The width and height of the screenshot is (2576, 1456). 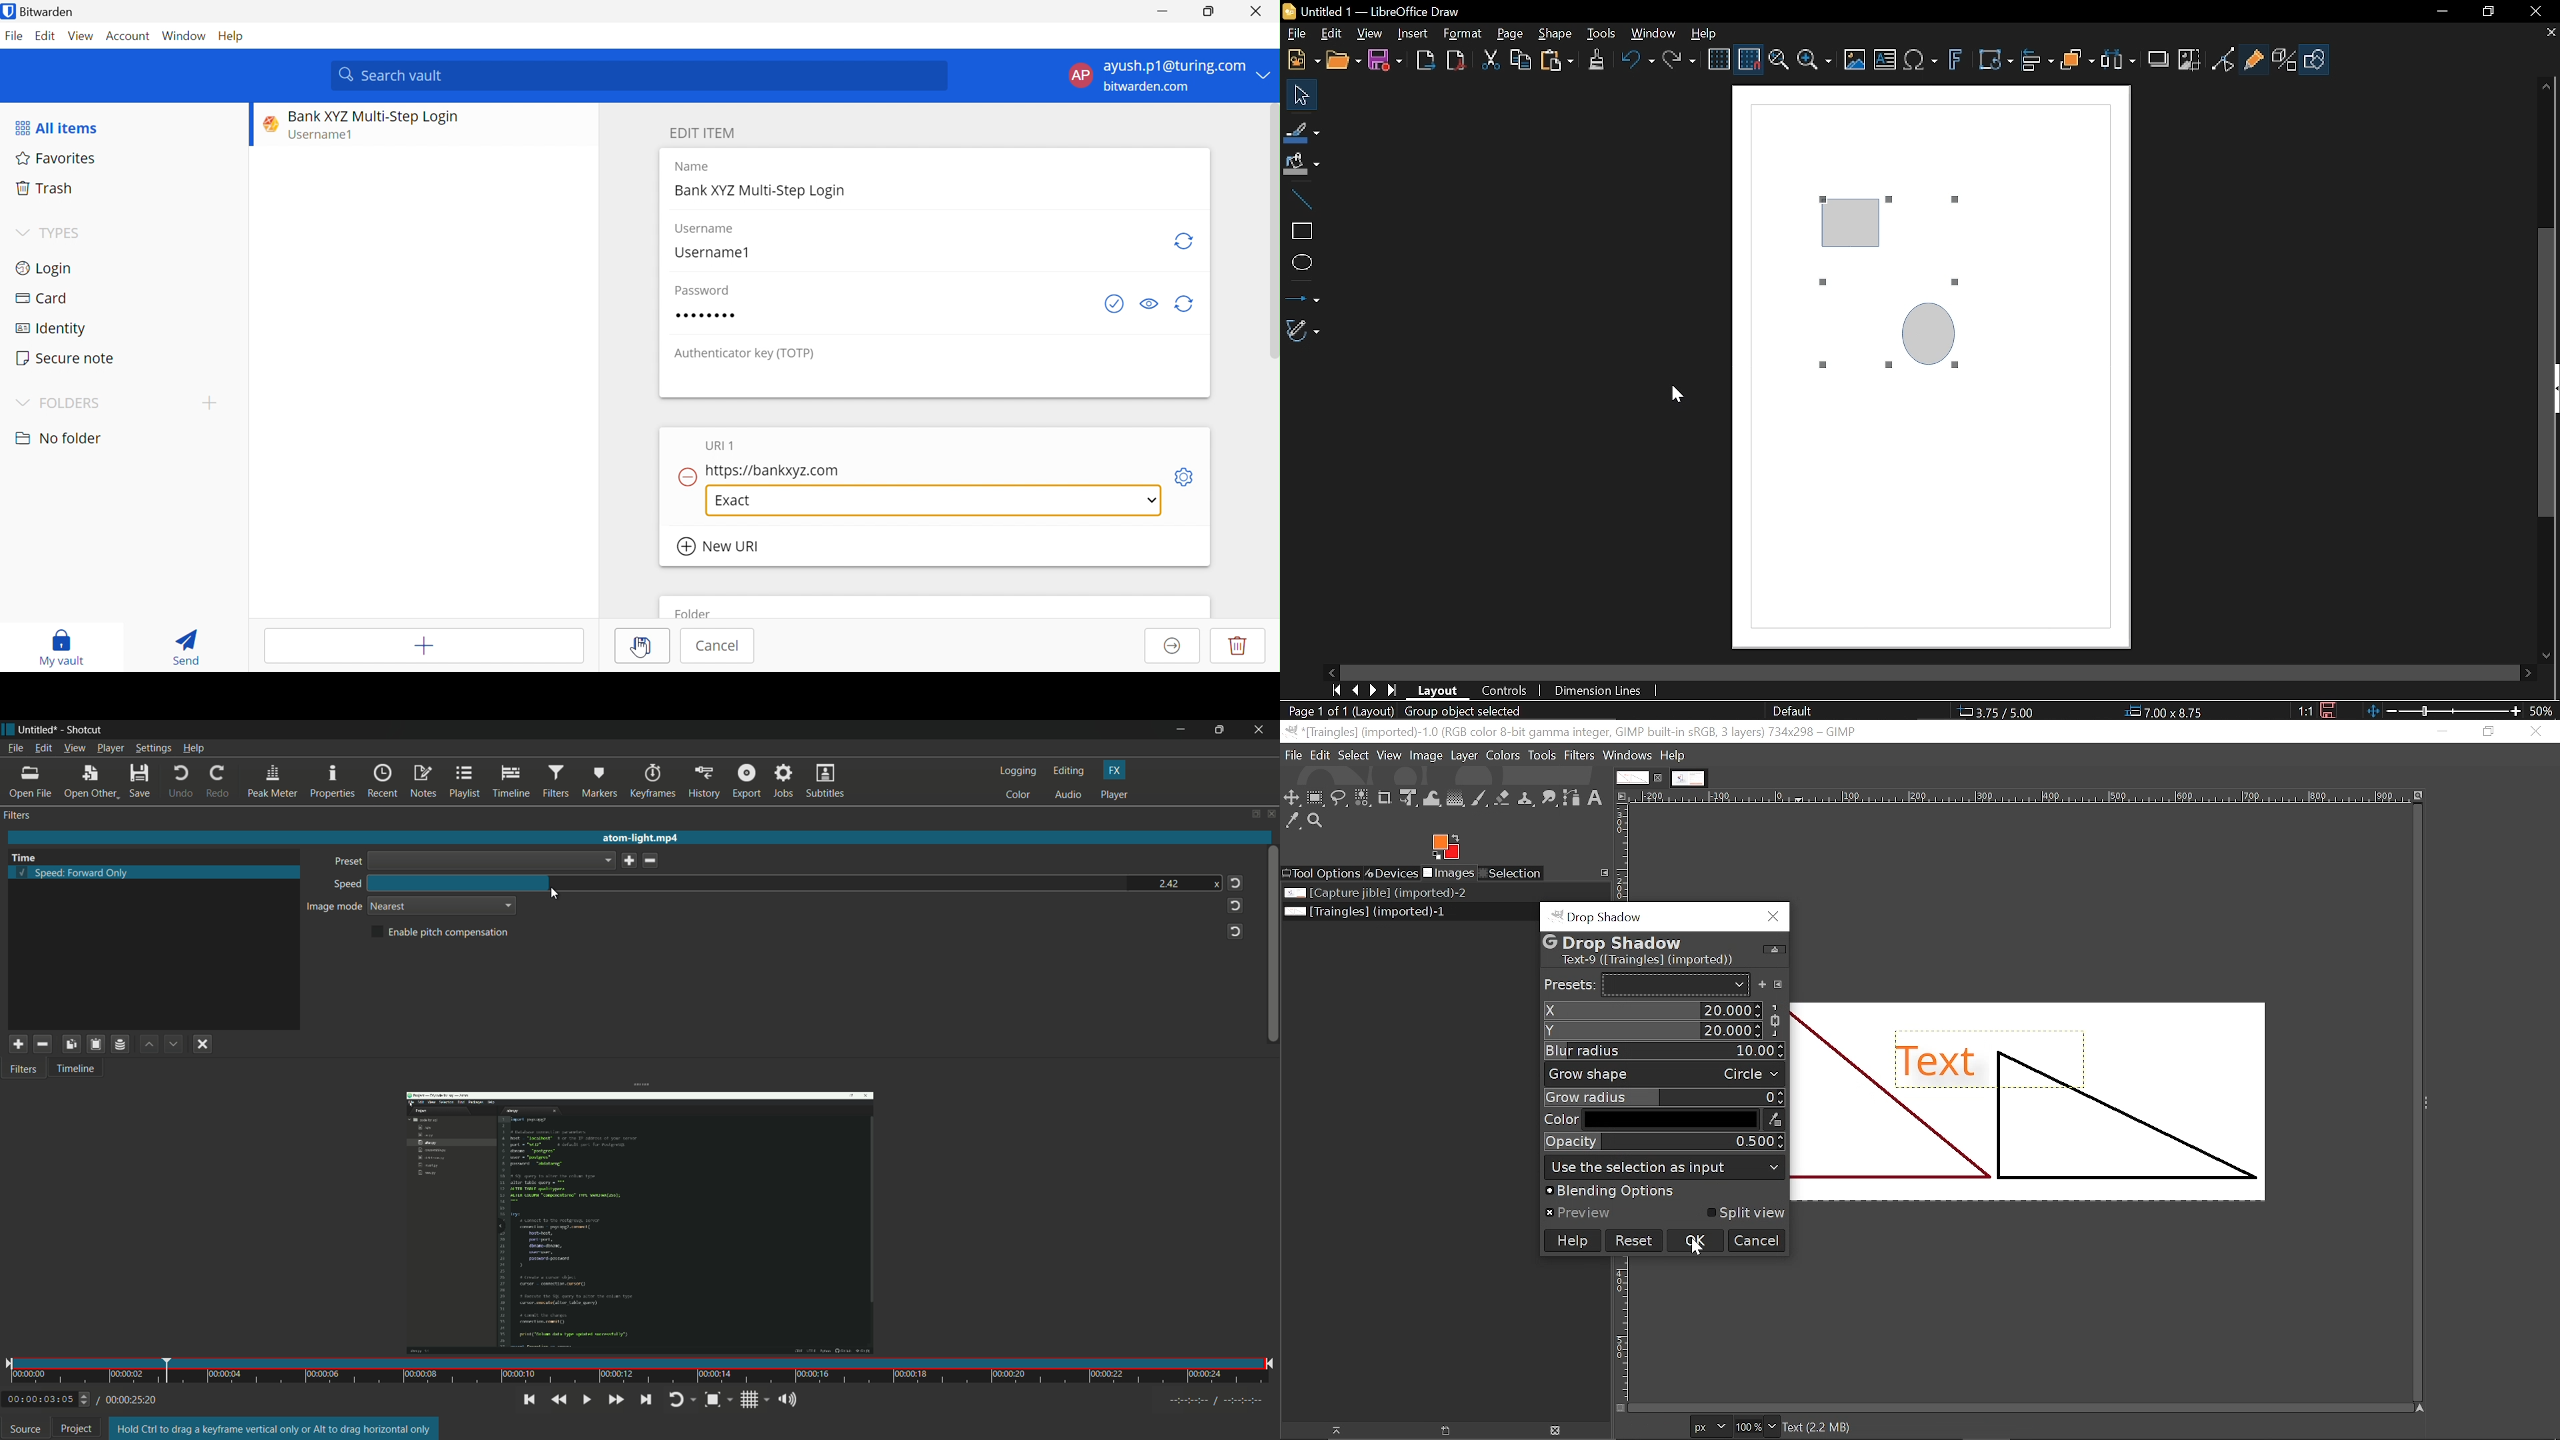 I want to click on player menu, so click(x=110, y=749).